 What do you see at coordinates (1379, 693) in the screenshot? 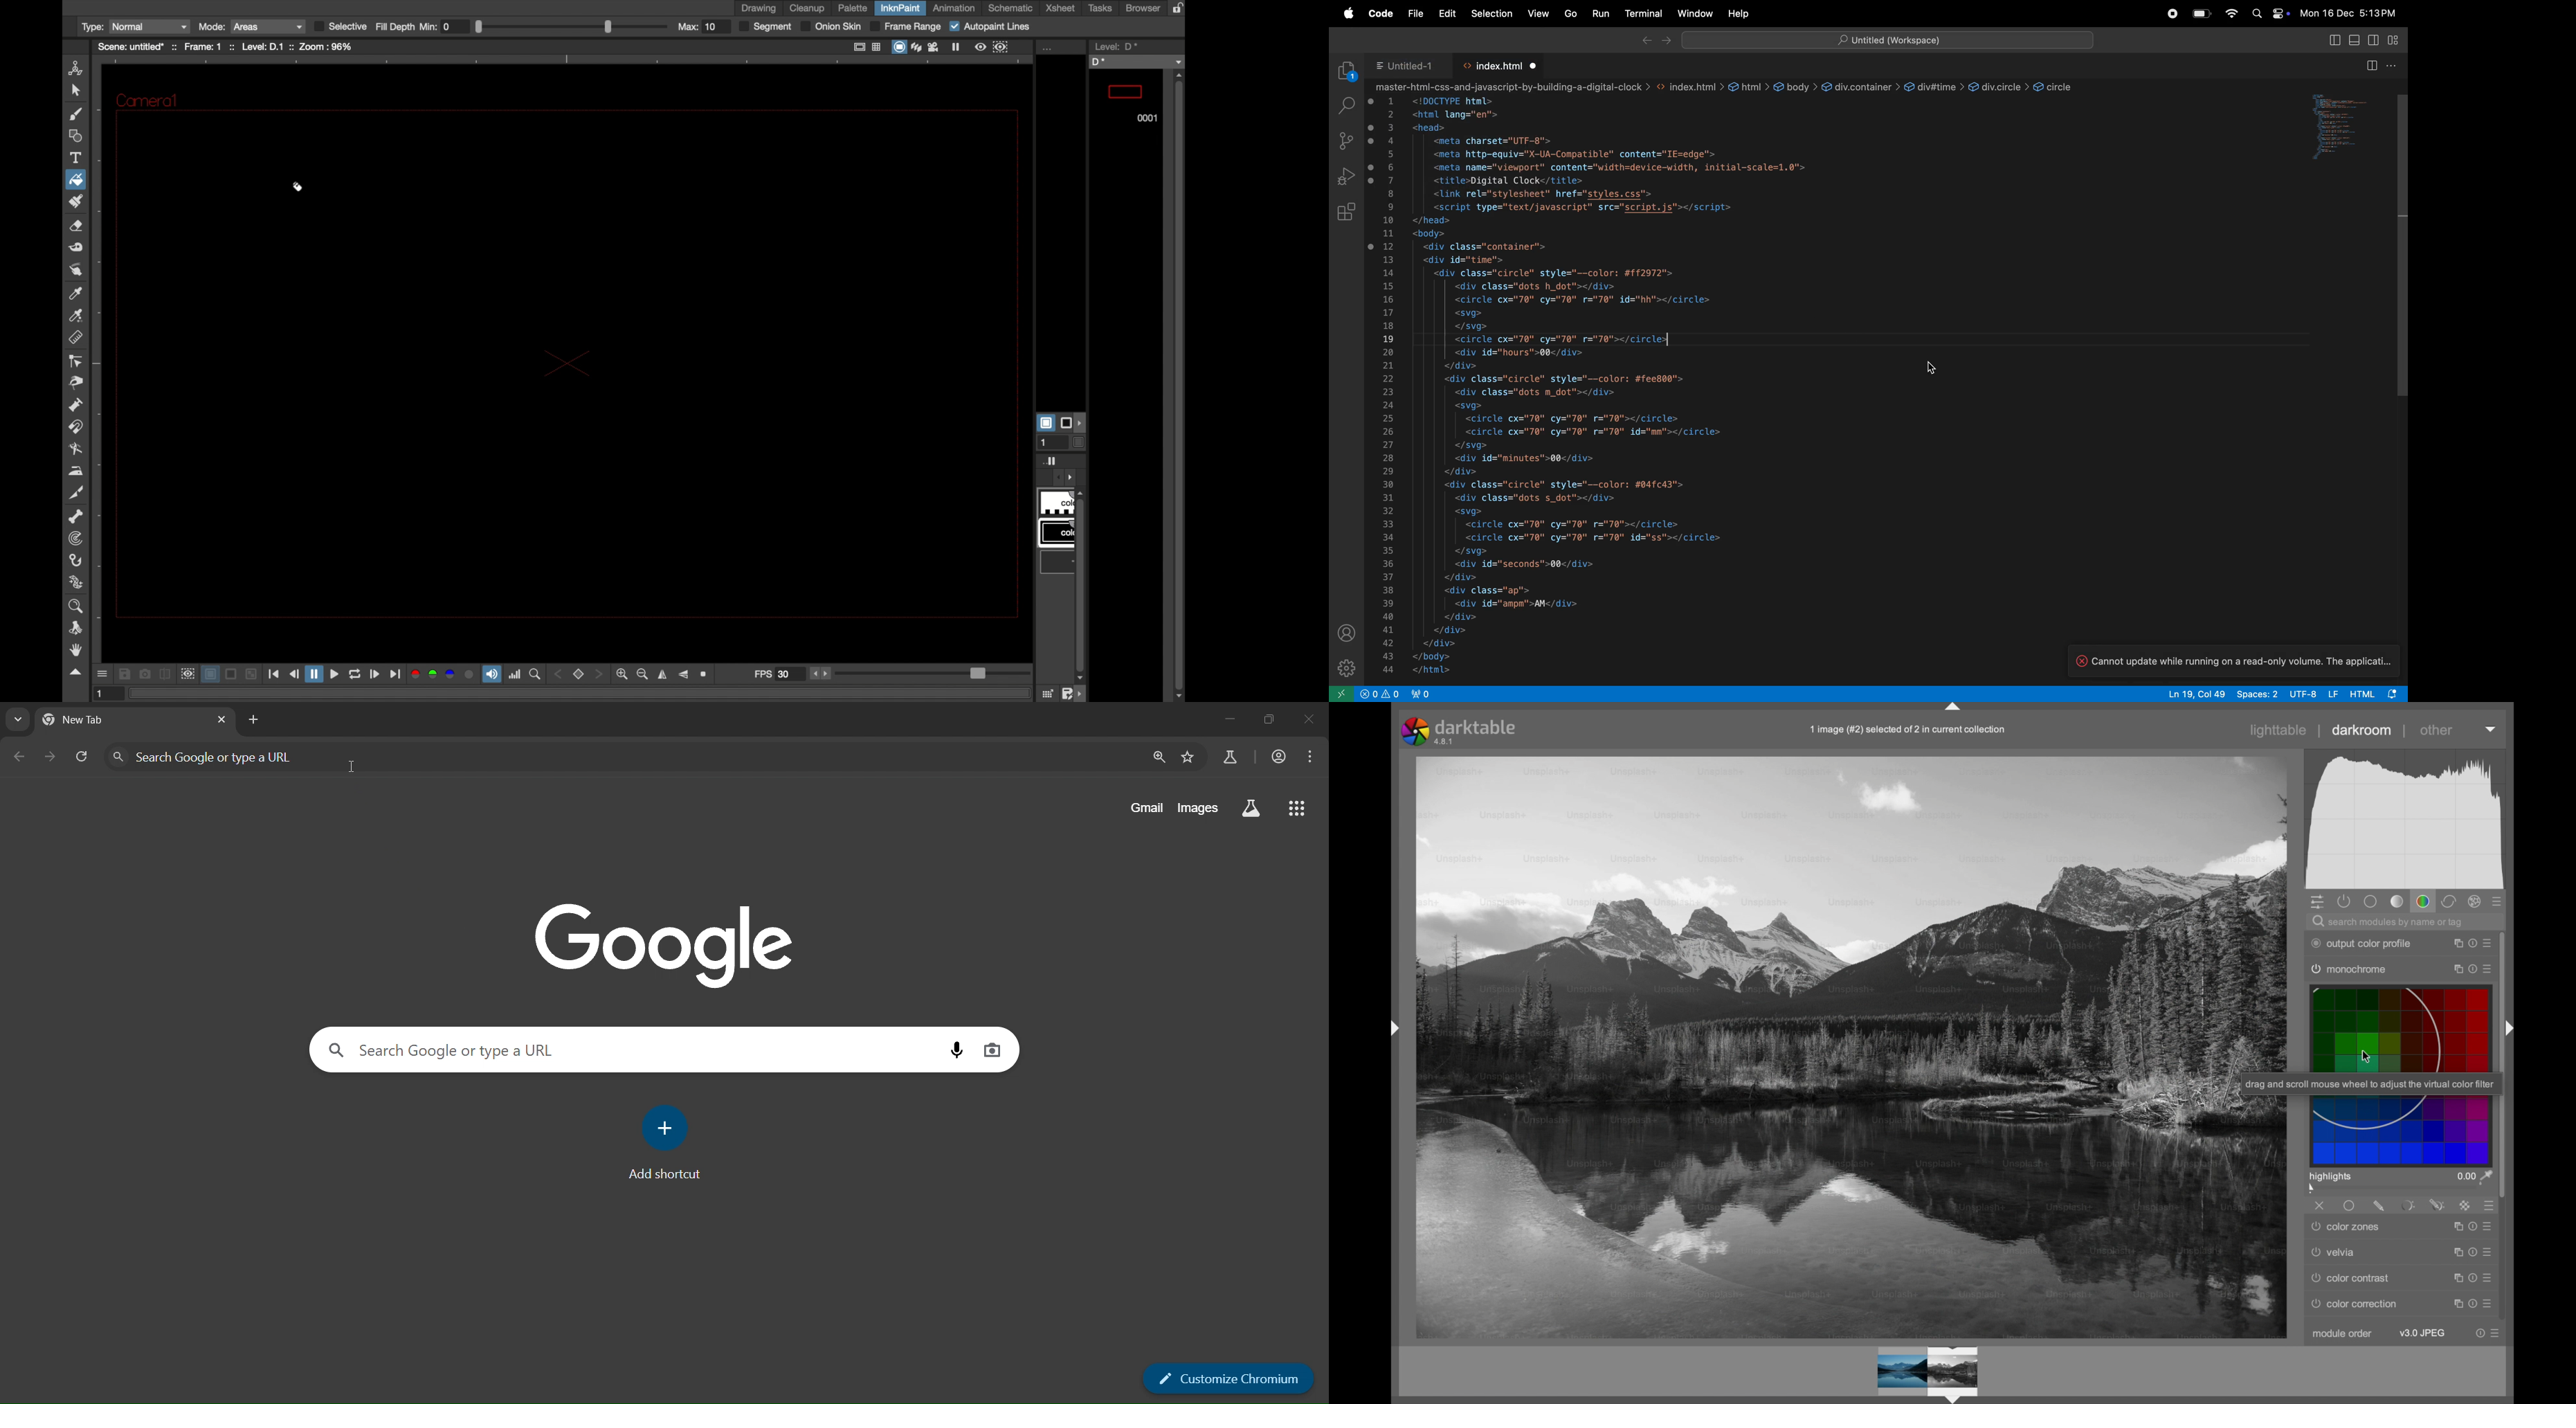
I see `alert` at bounding box center [1379, 693].